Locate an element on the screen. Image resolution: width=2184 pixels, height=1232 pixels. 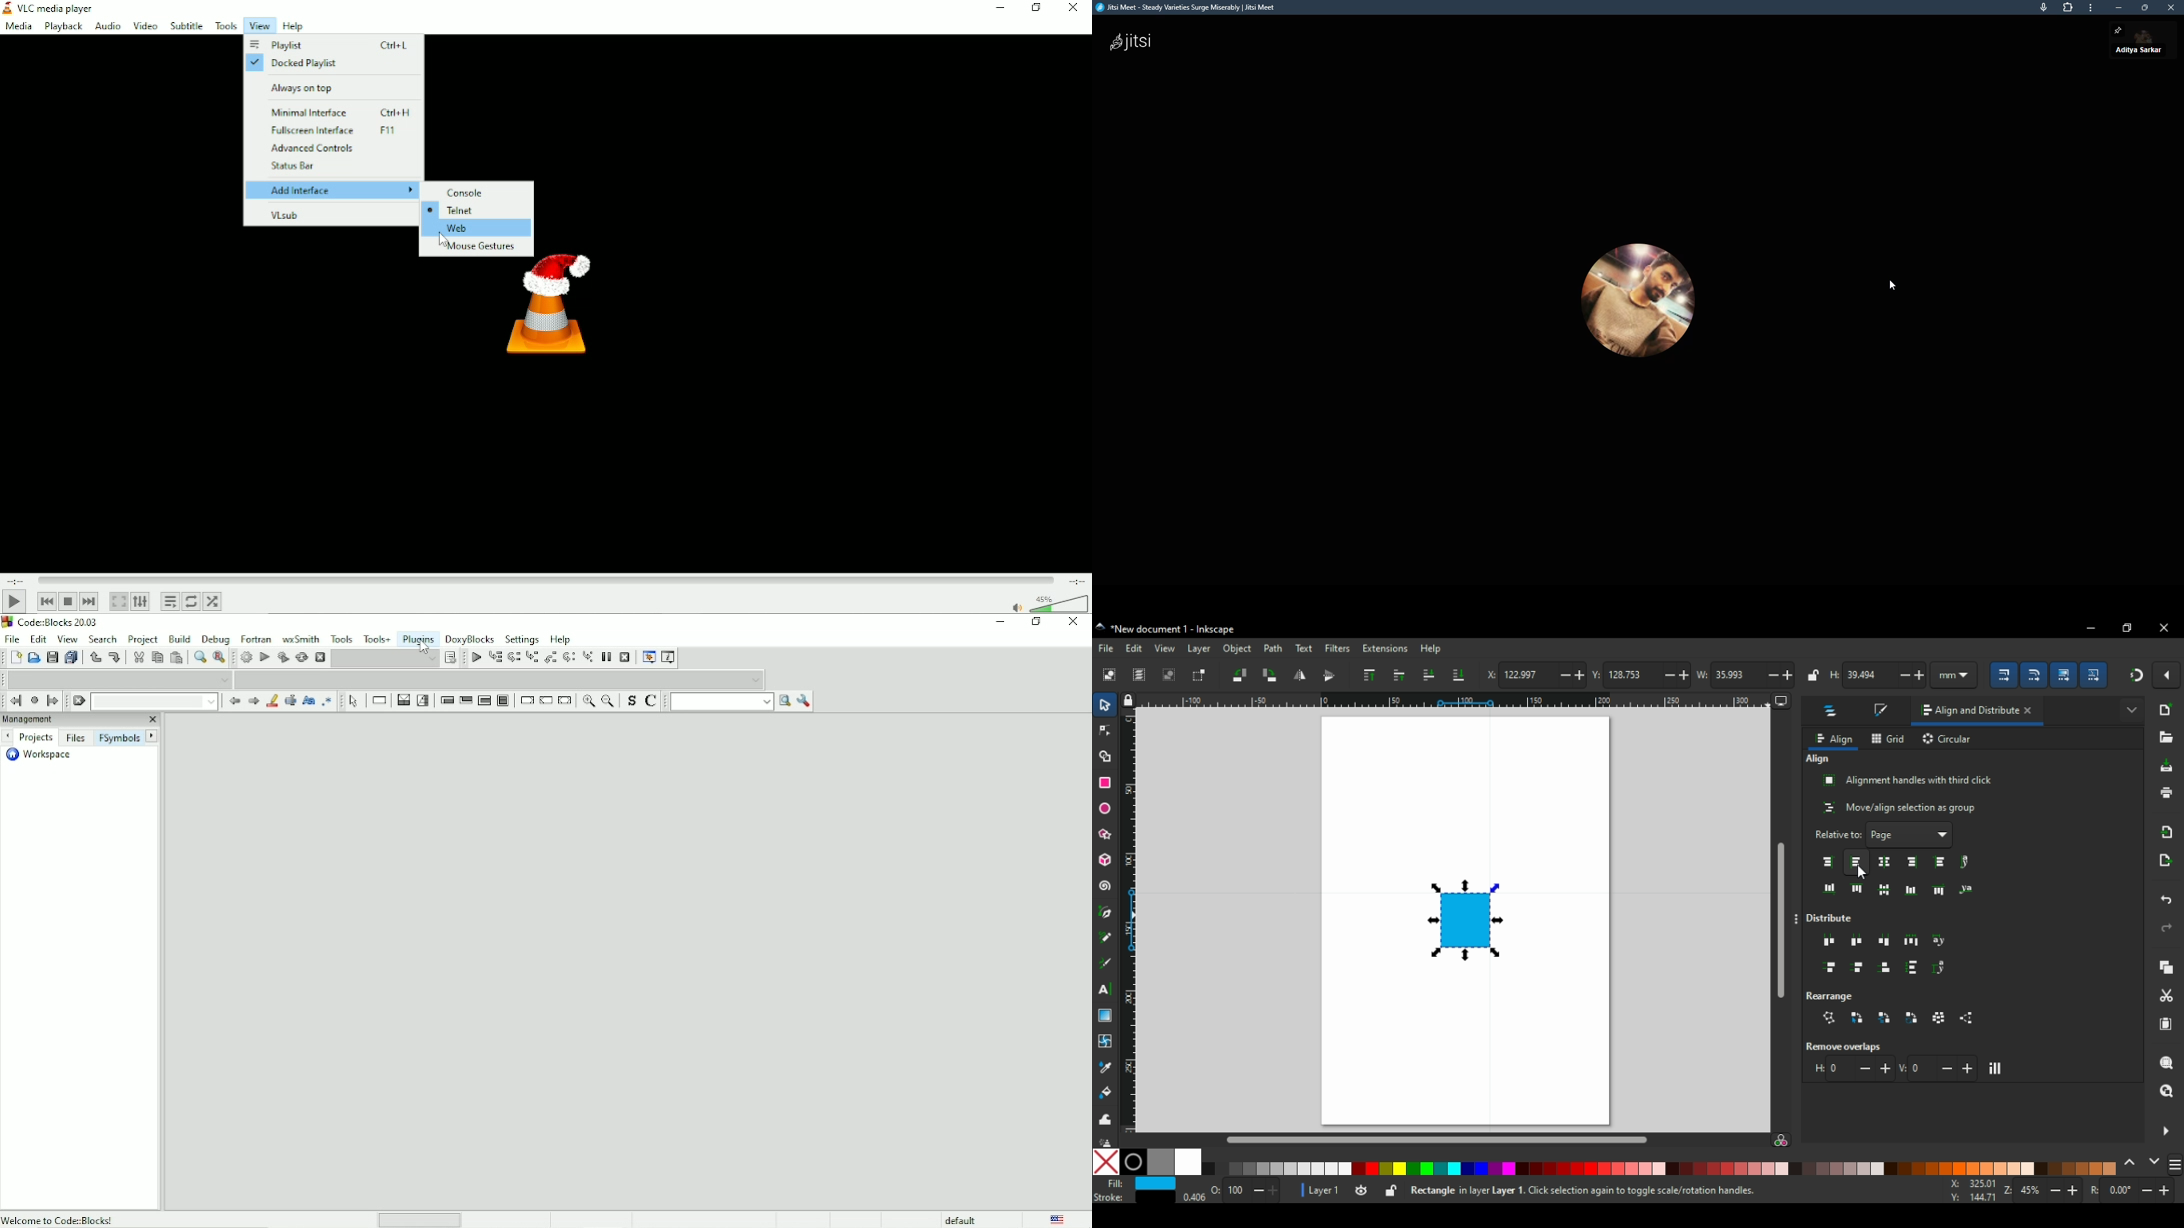
new is located at coordinates (2164, 712).